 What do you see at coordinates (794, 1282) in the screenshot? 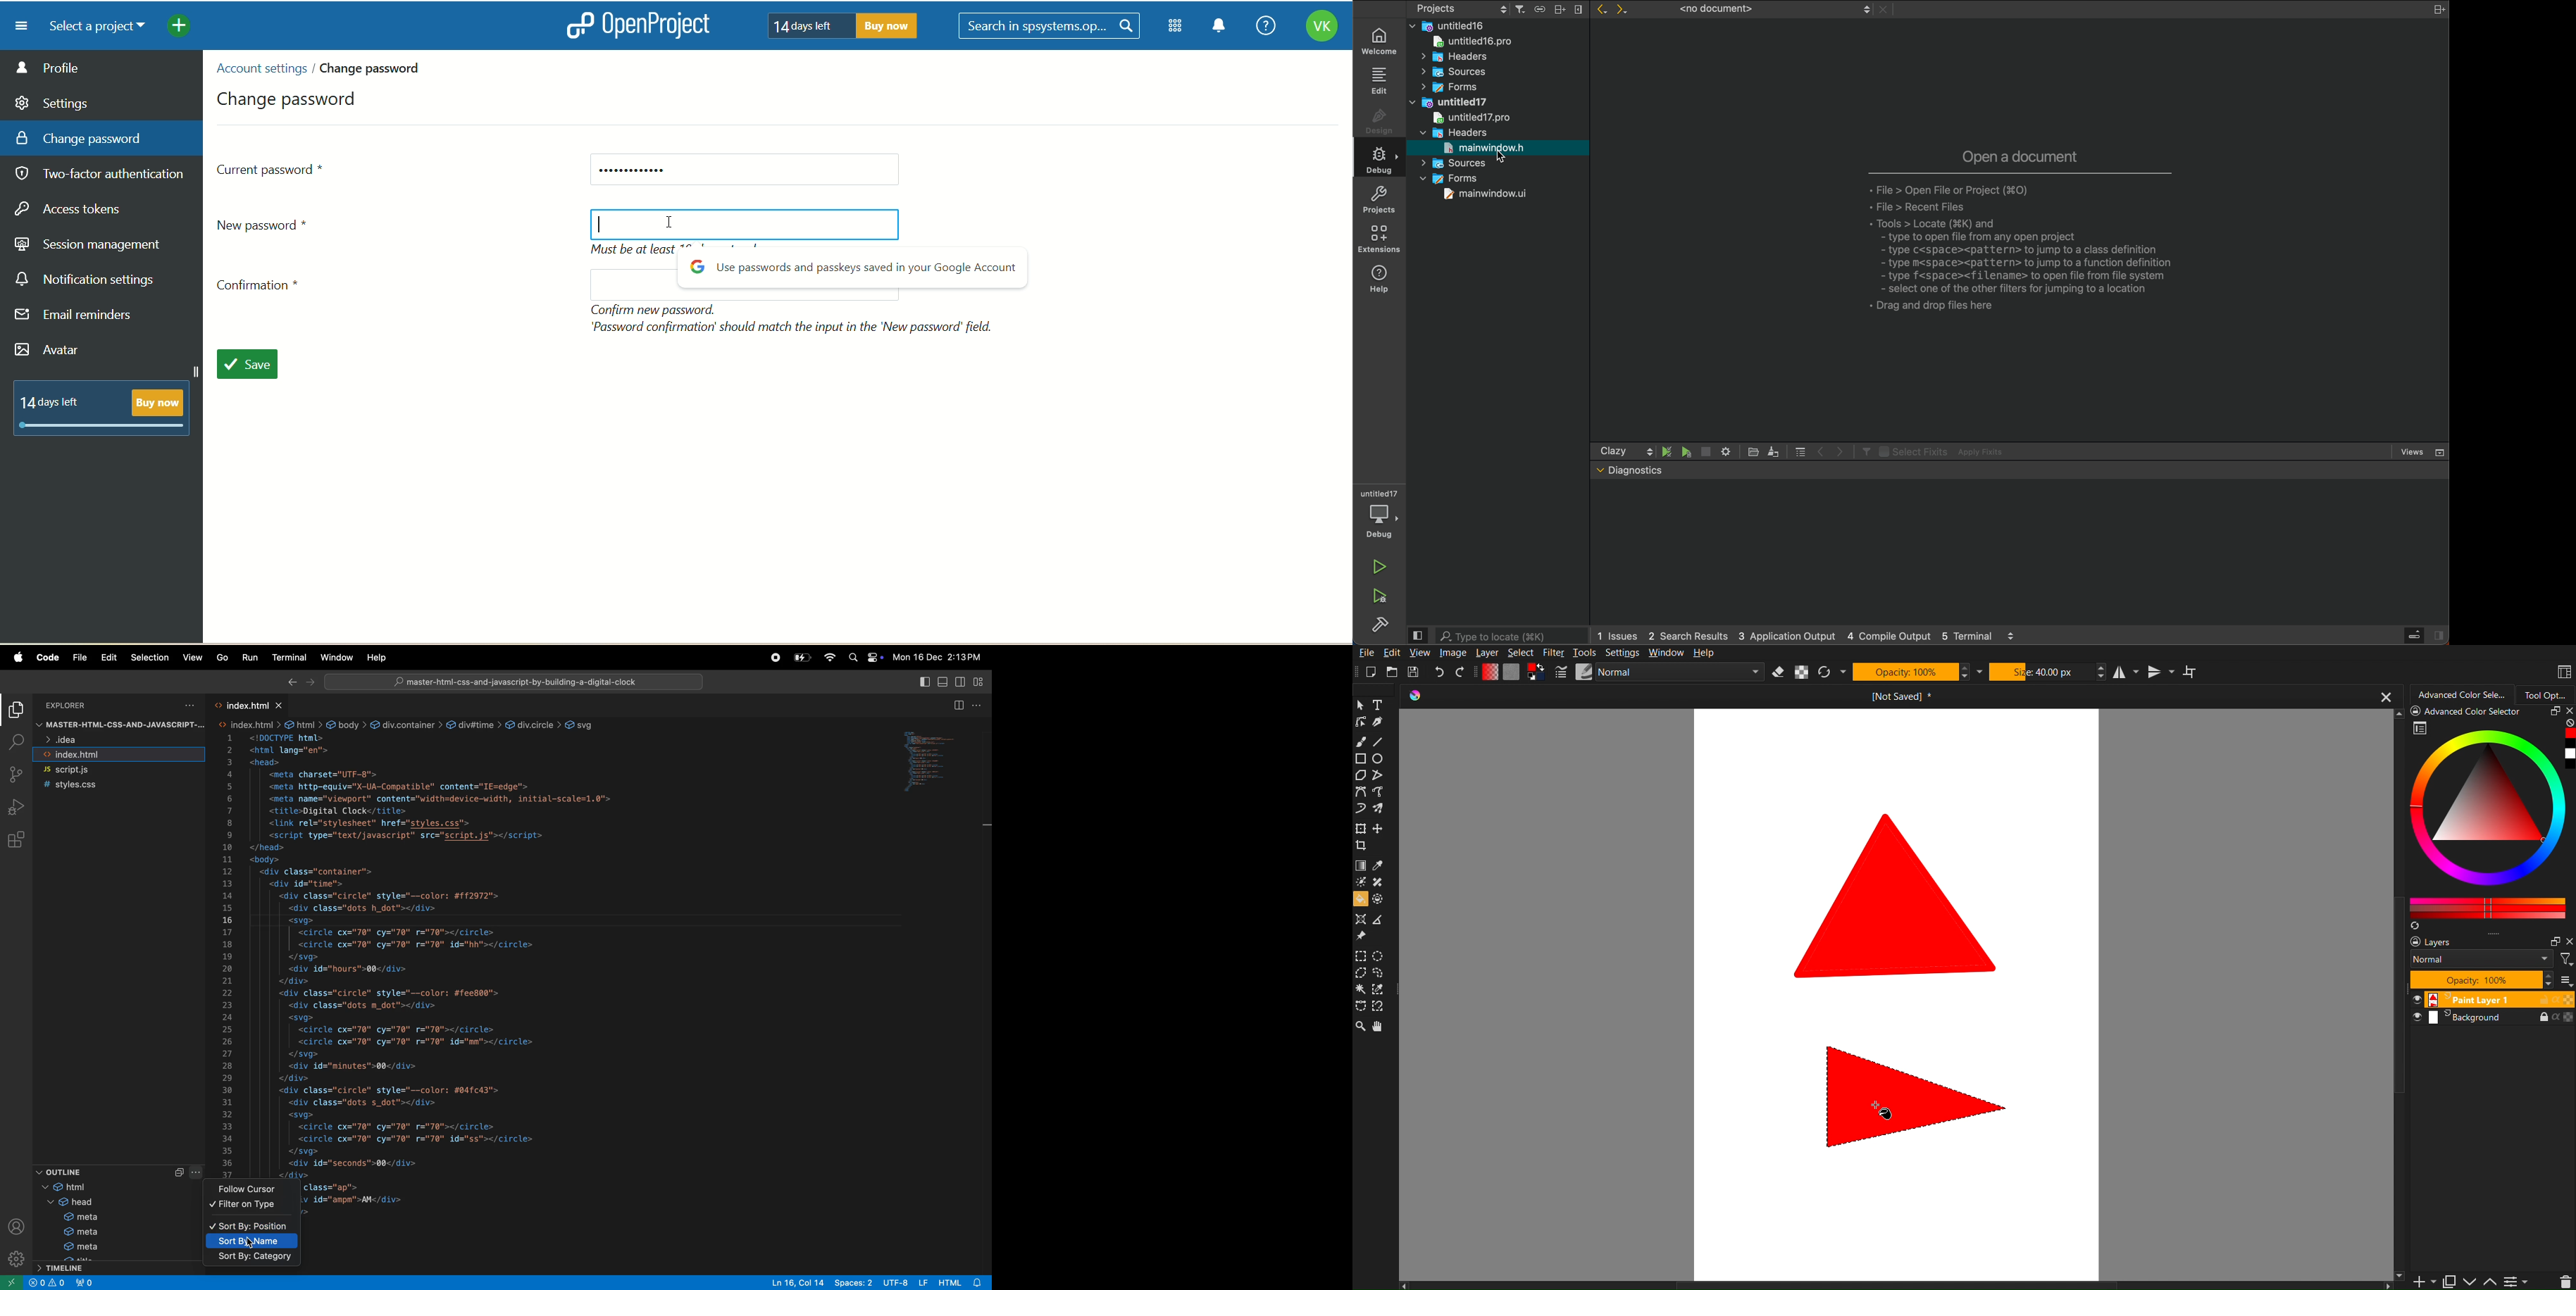
I see `Ln 16, Col 14` at bounding box center [794, 1282].